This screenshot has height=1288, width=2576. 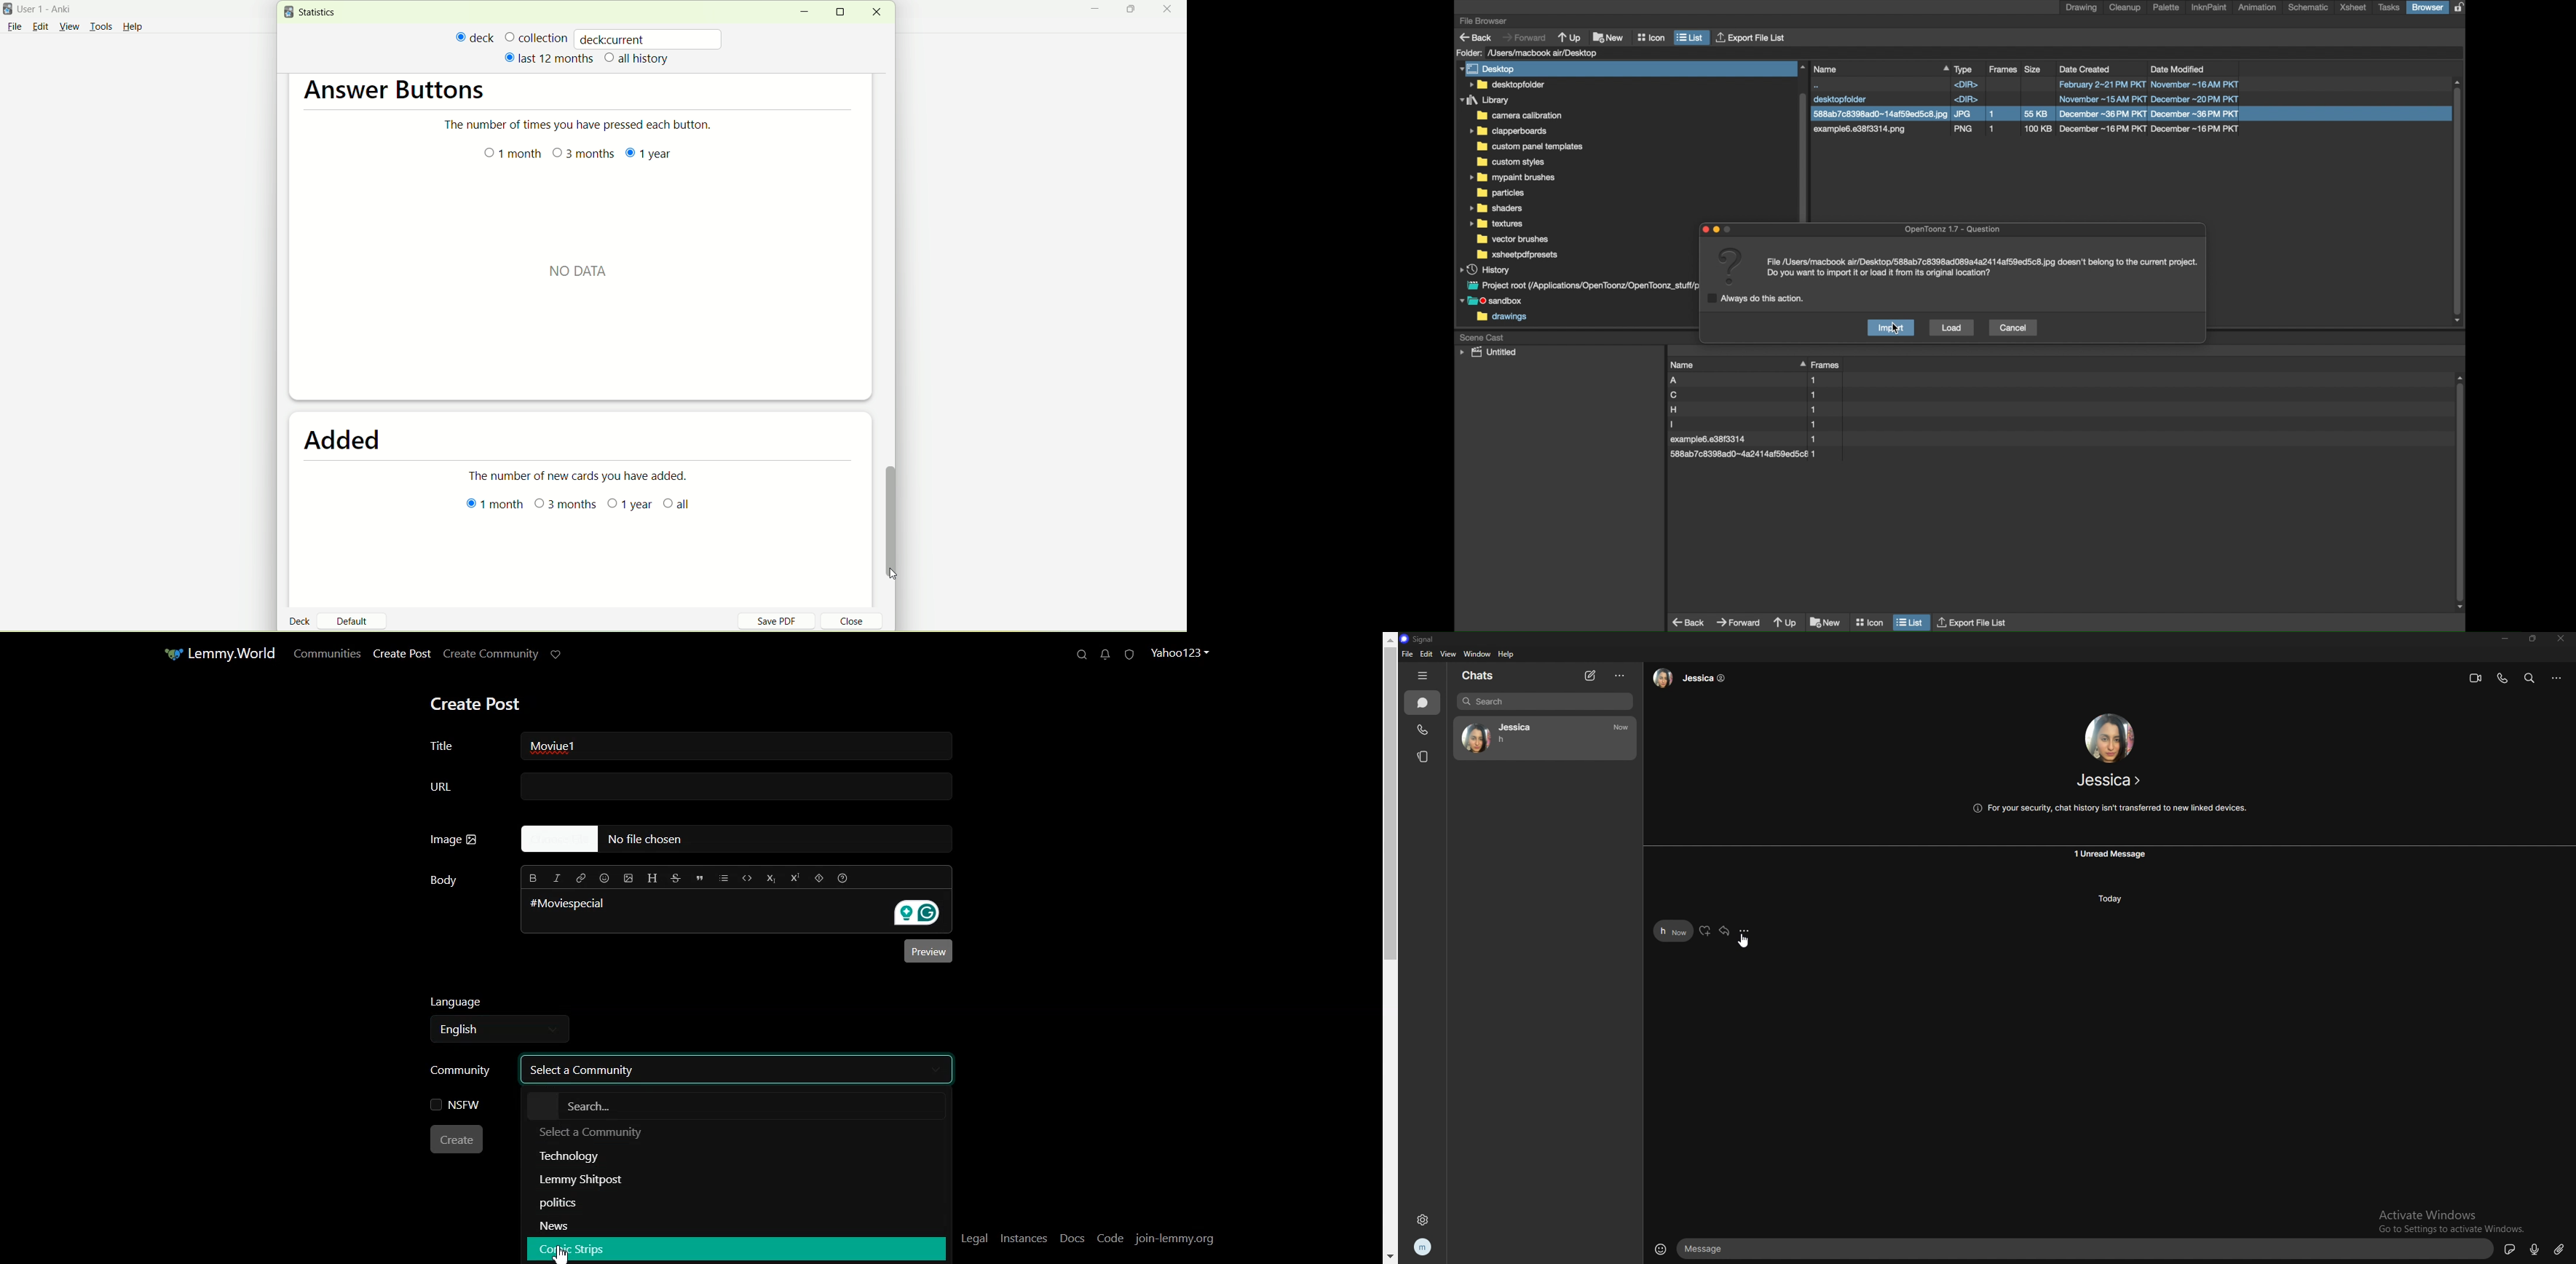 What do you see at coordinates (1506, 84) in the screenshot?
I see `folder` at bounding box center [1506, 84].